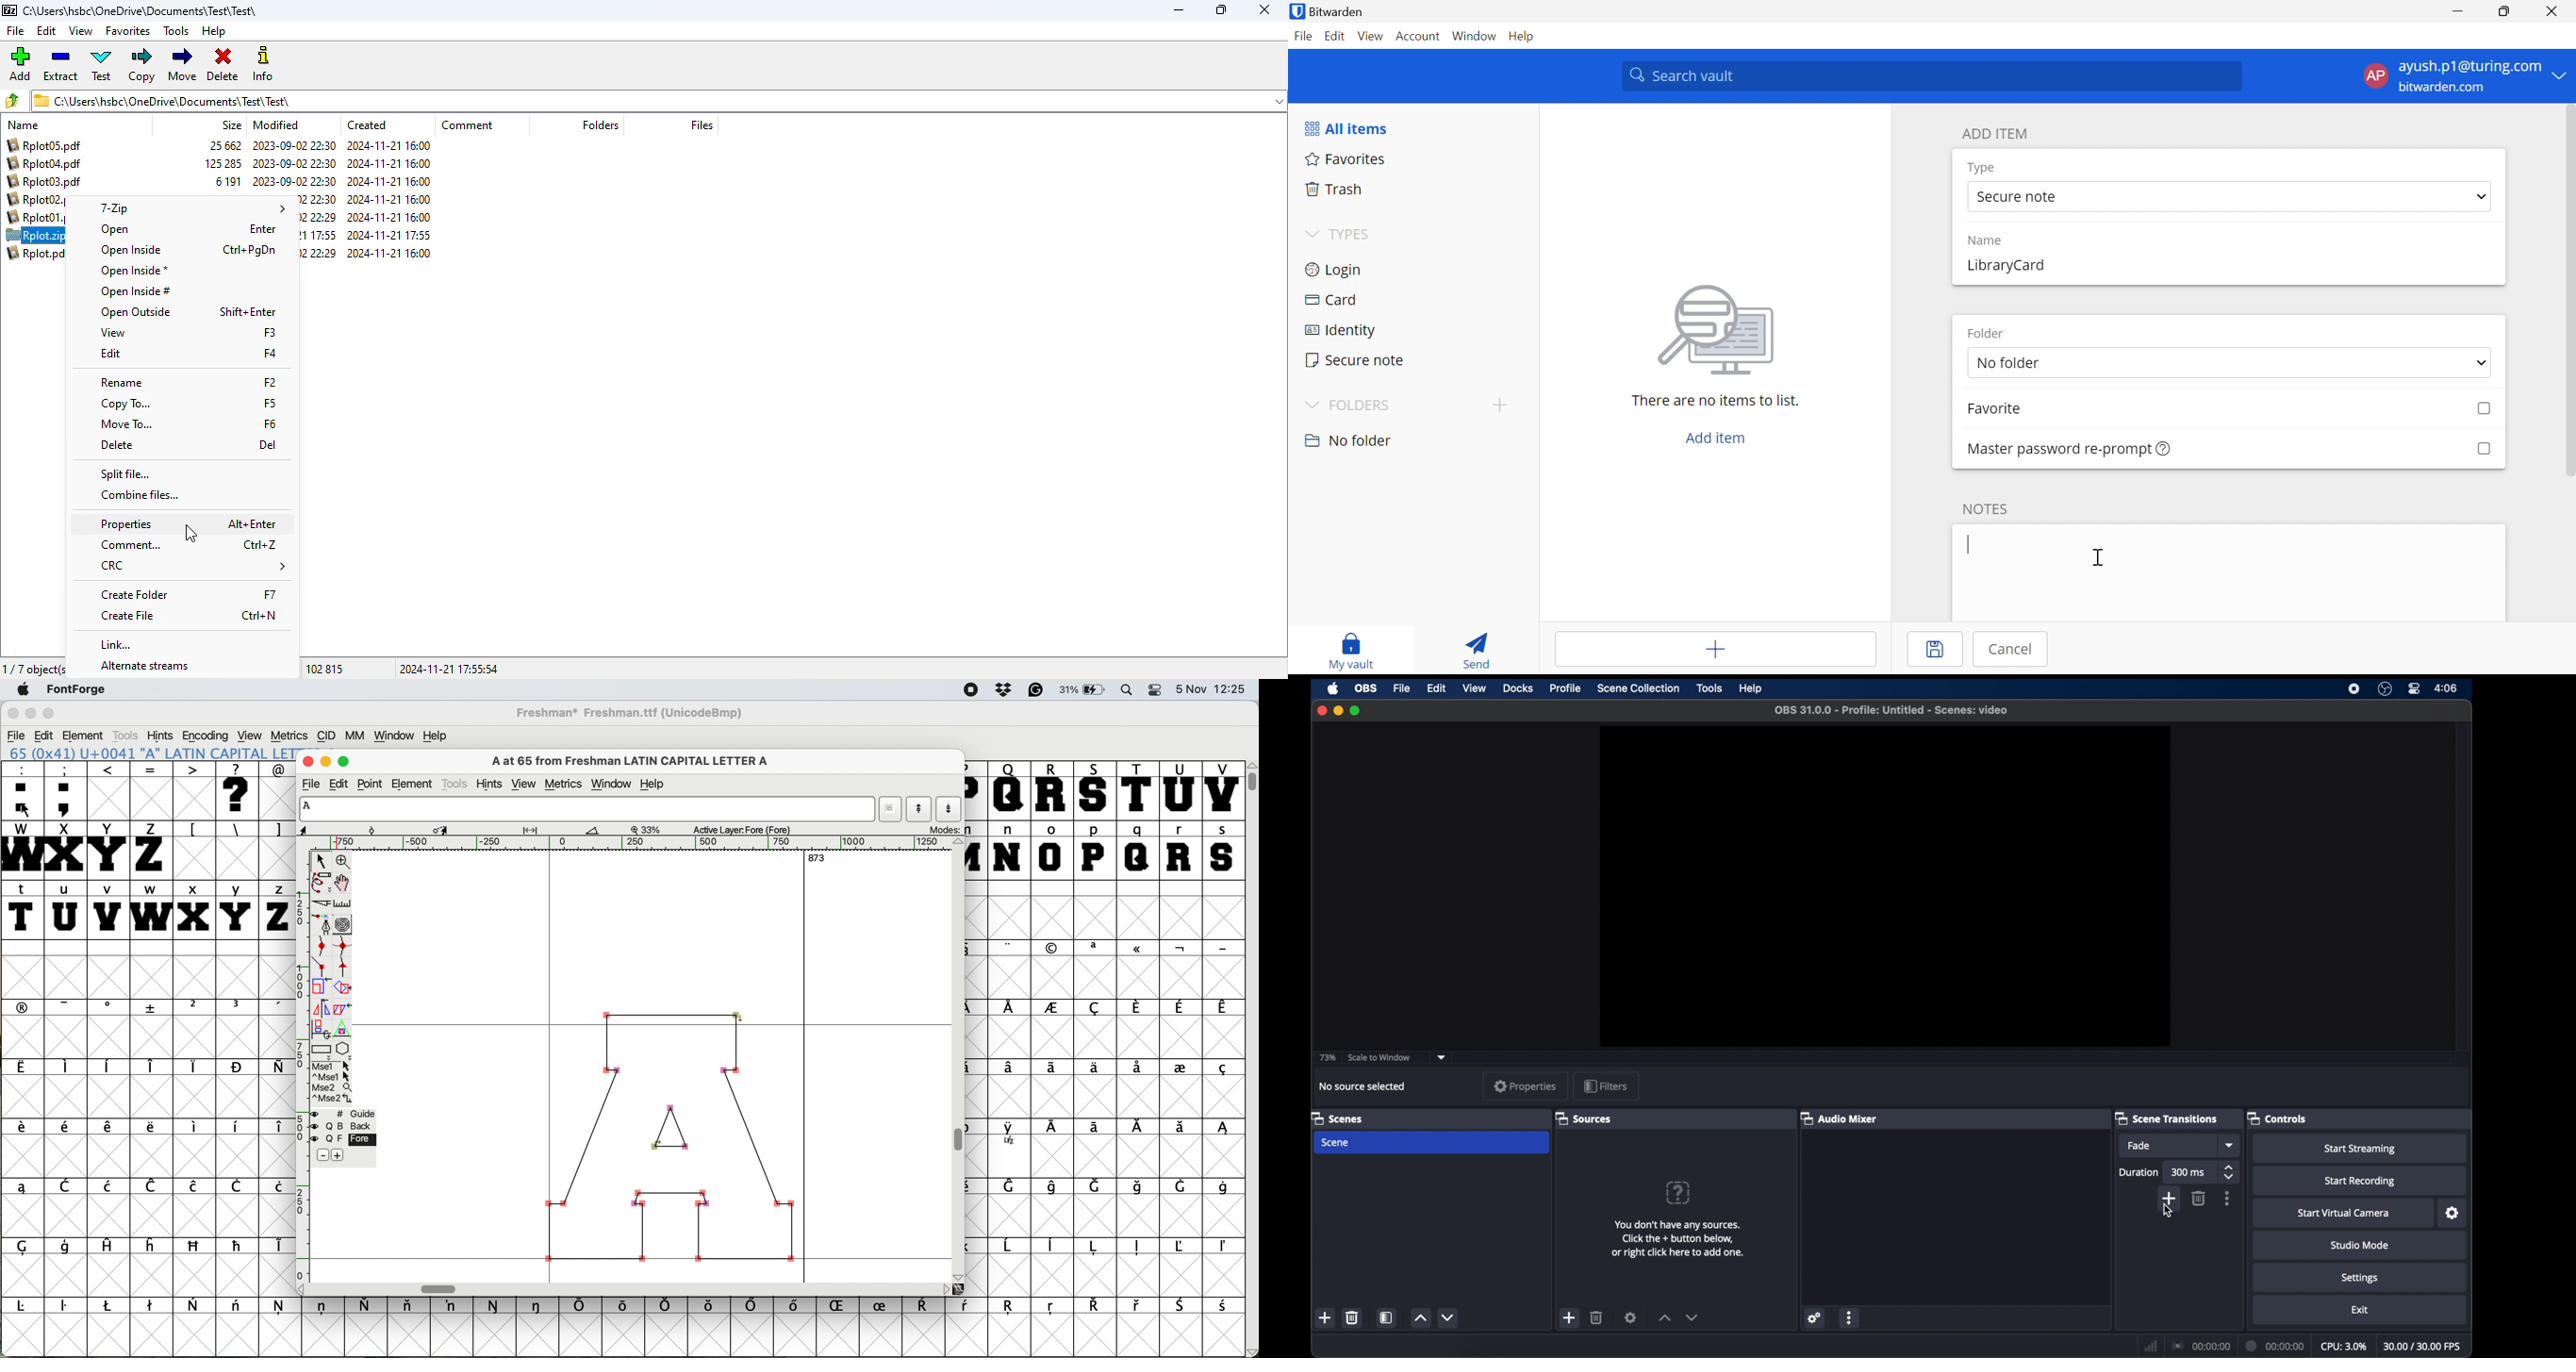  I want to click on element, so click(85, 735).